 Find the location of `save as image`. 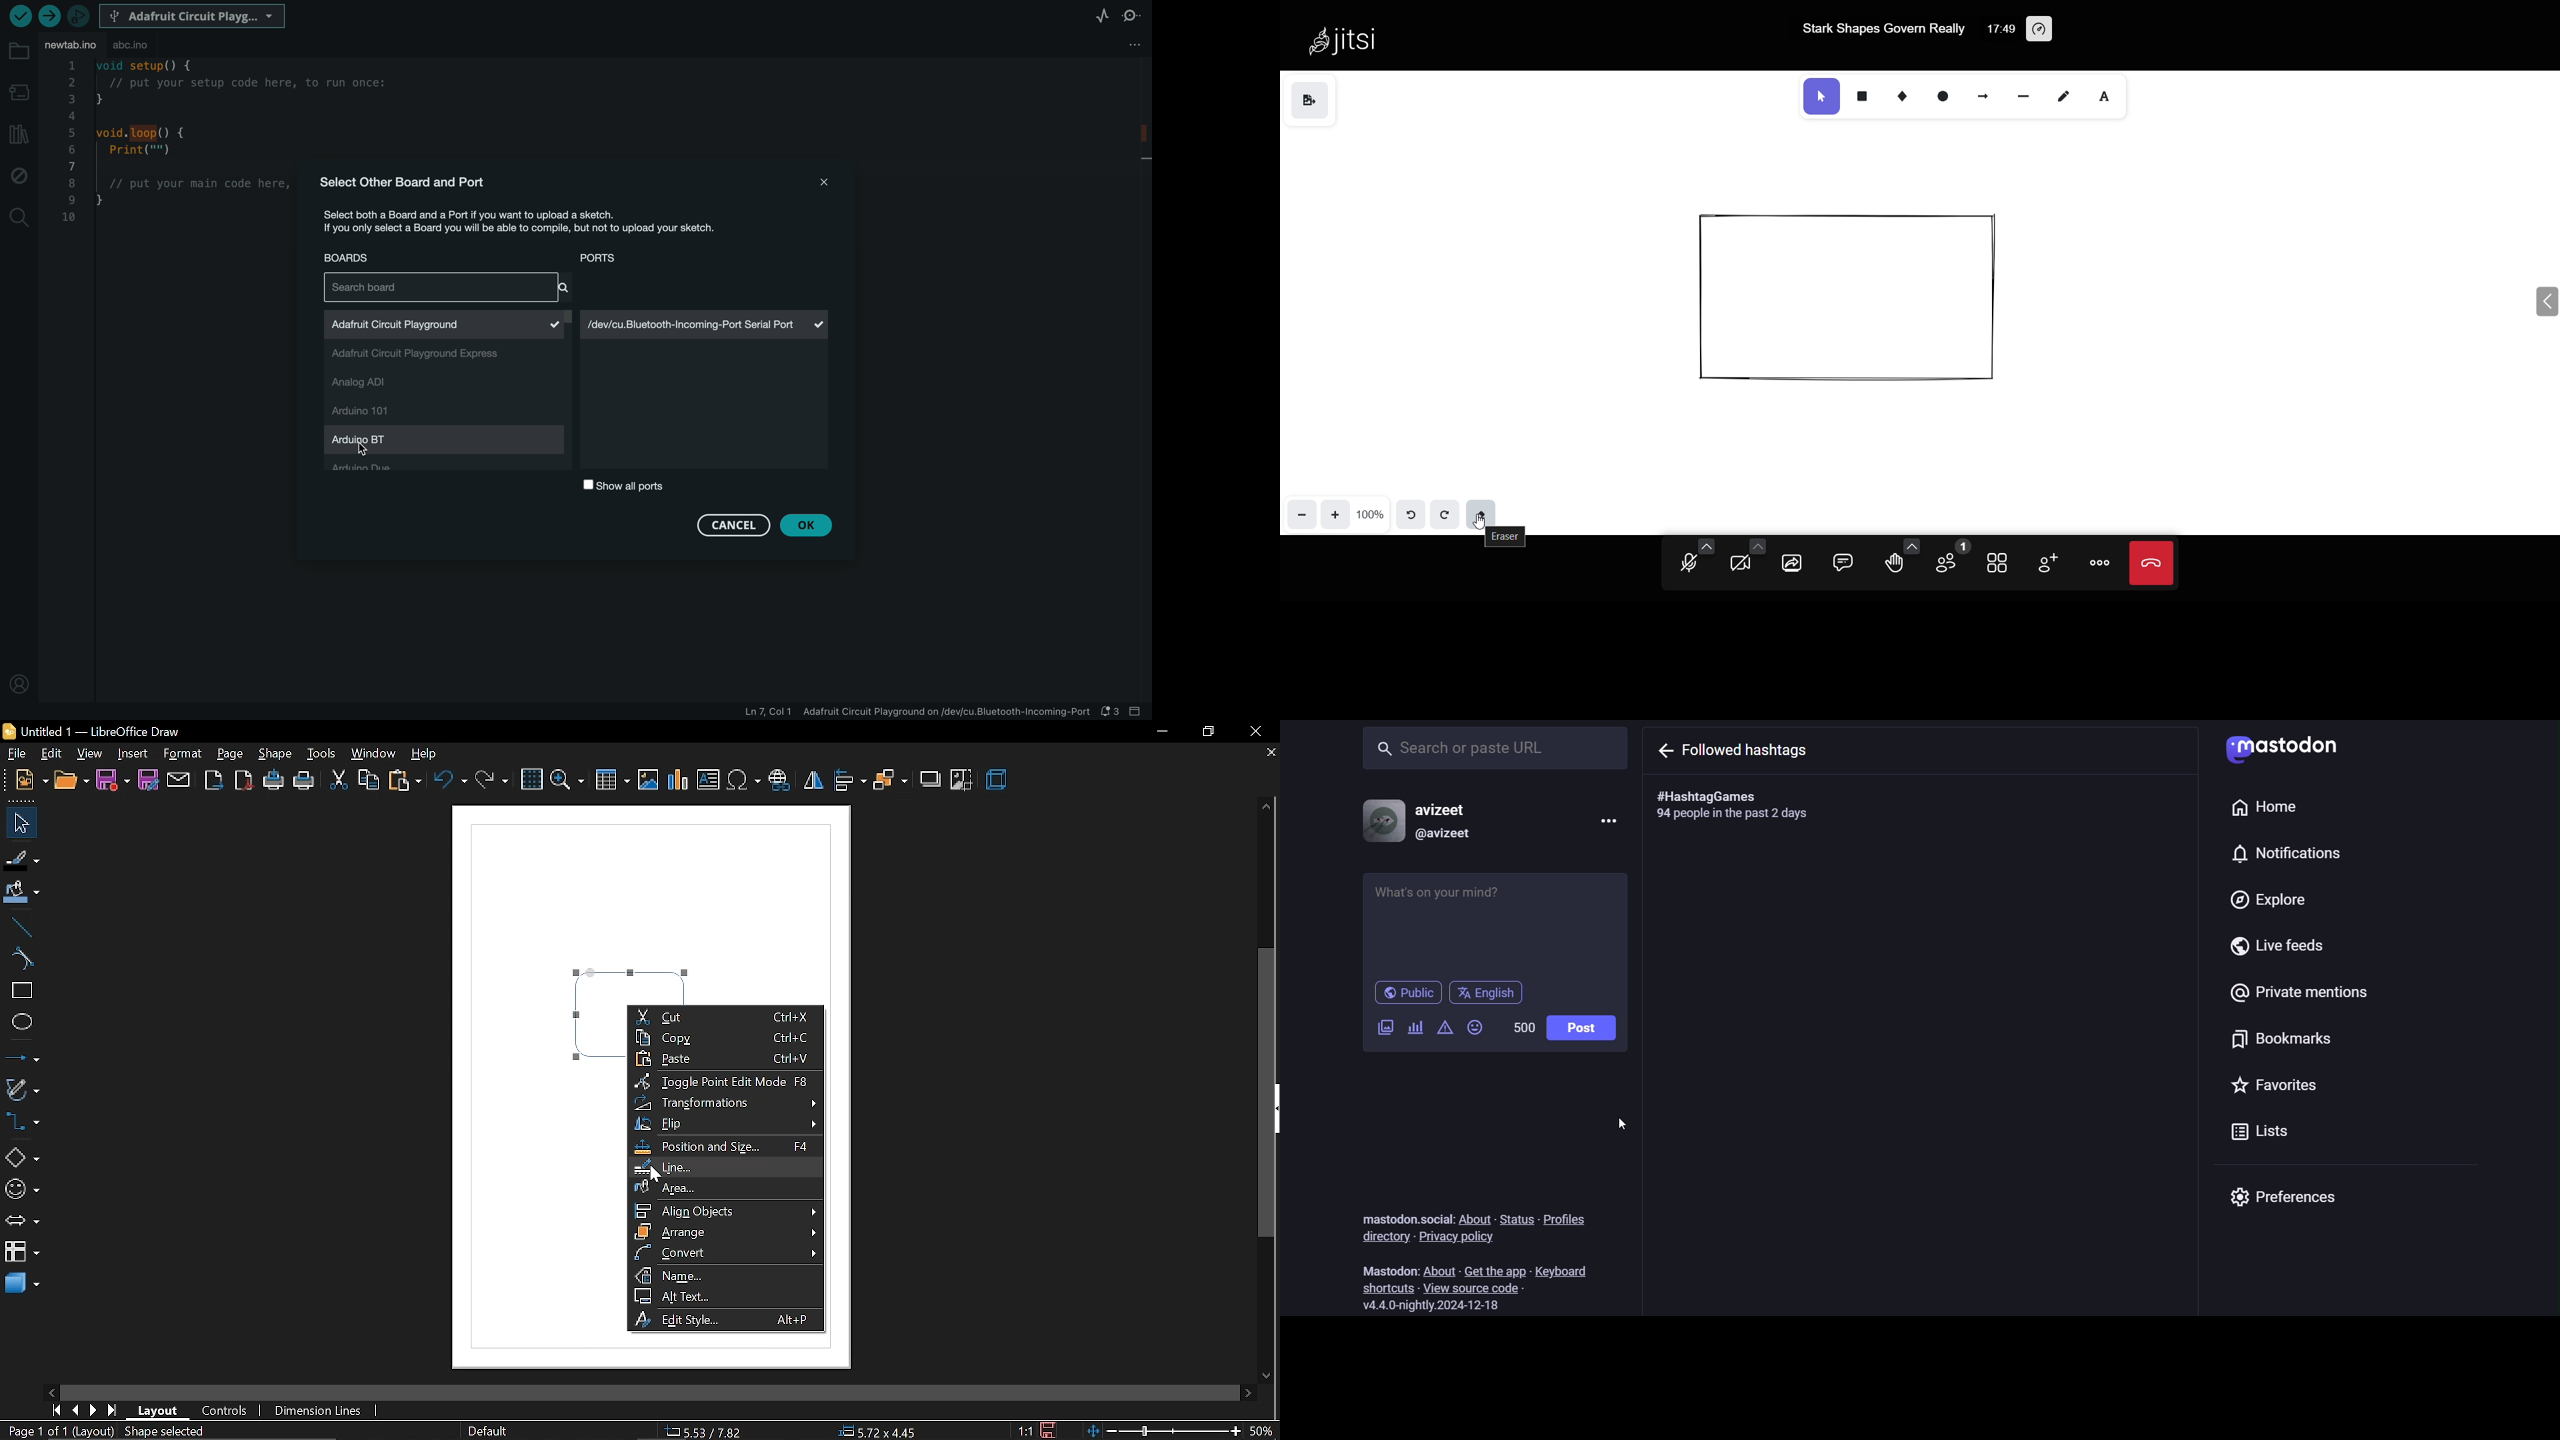

save as image is located at coordinates (1309, 101).